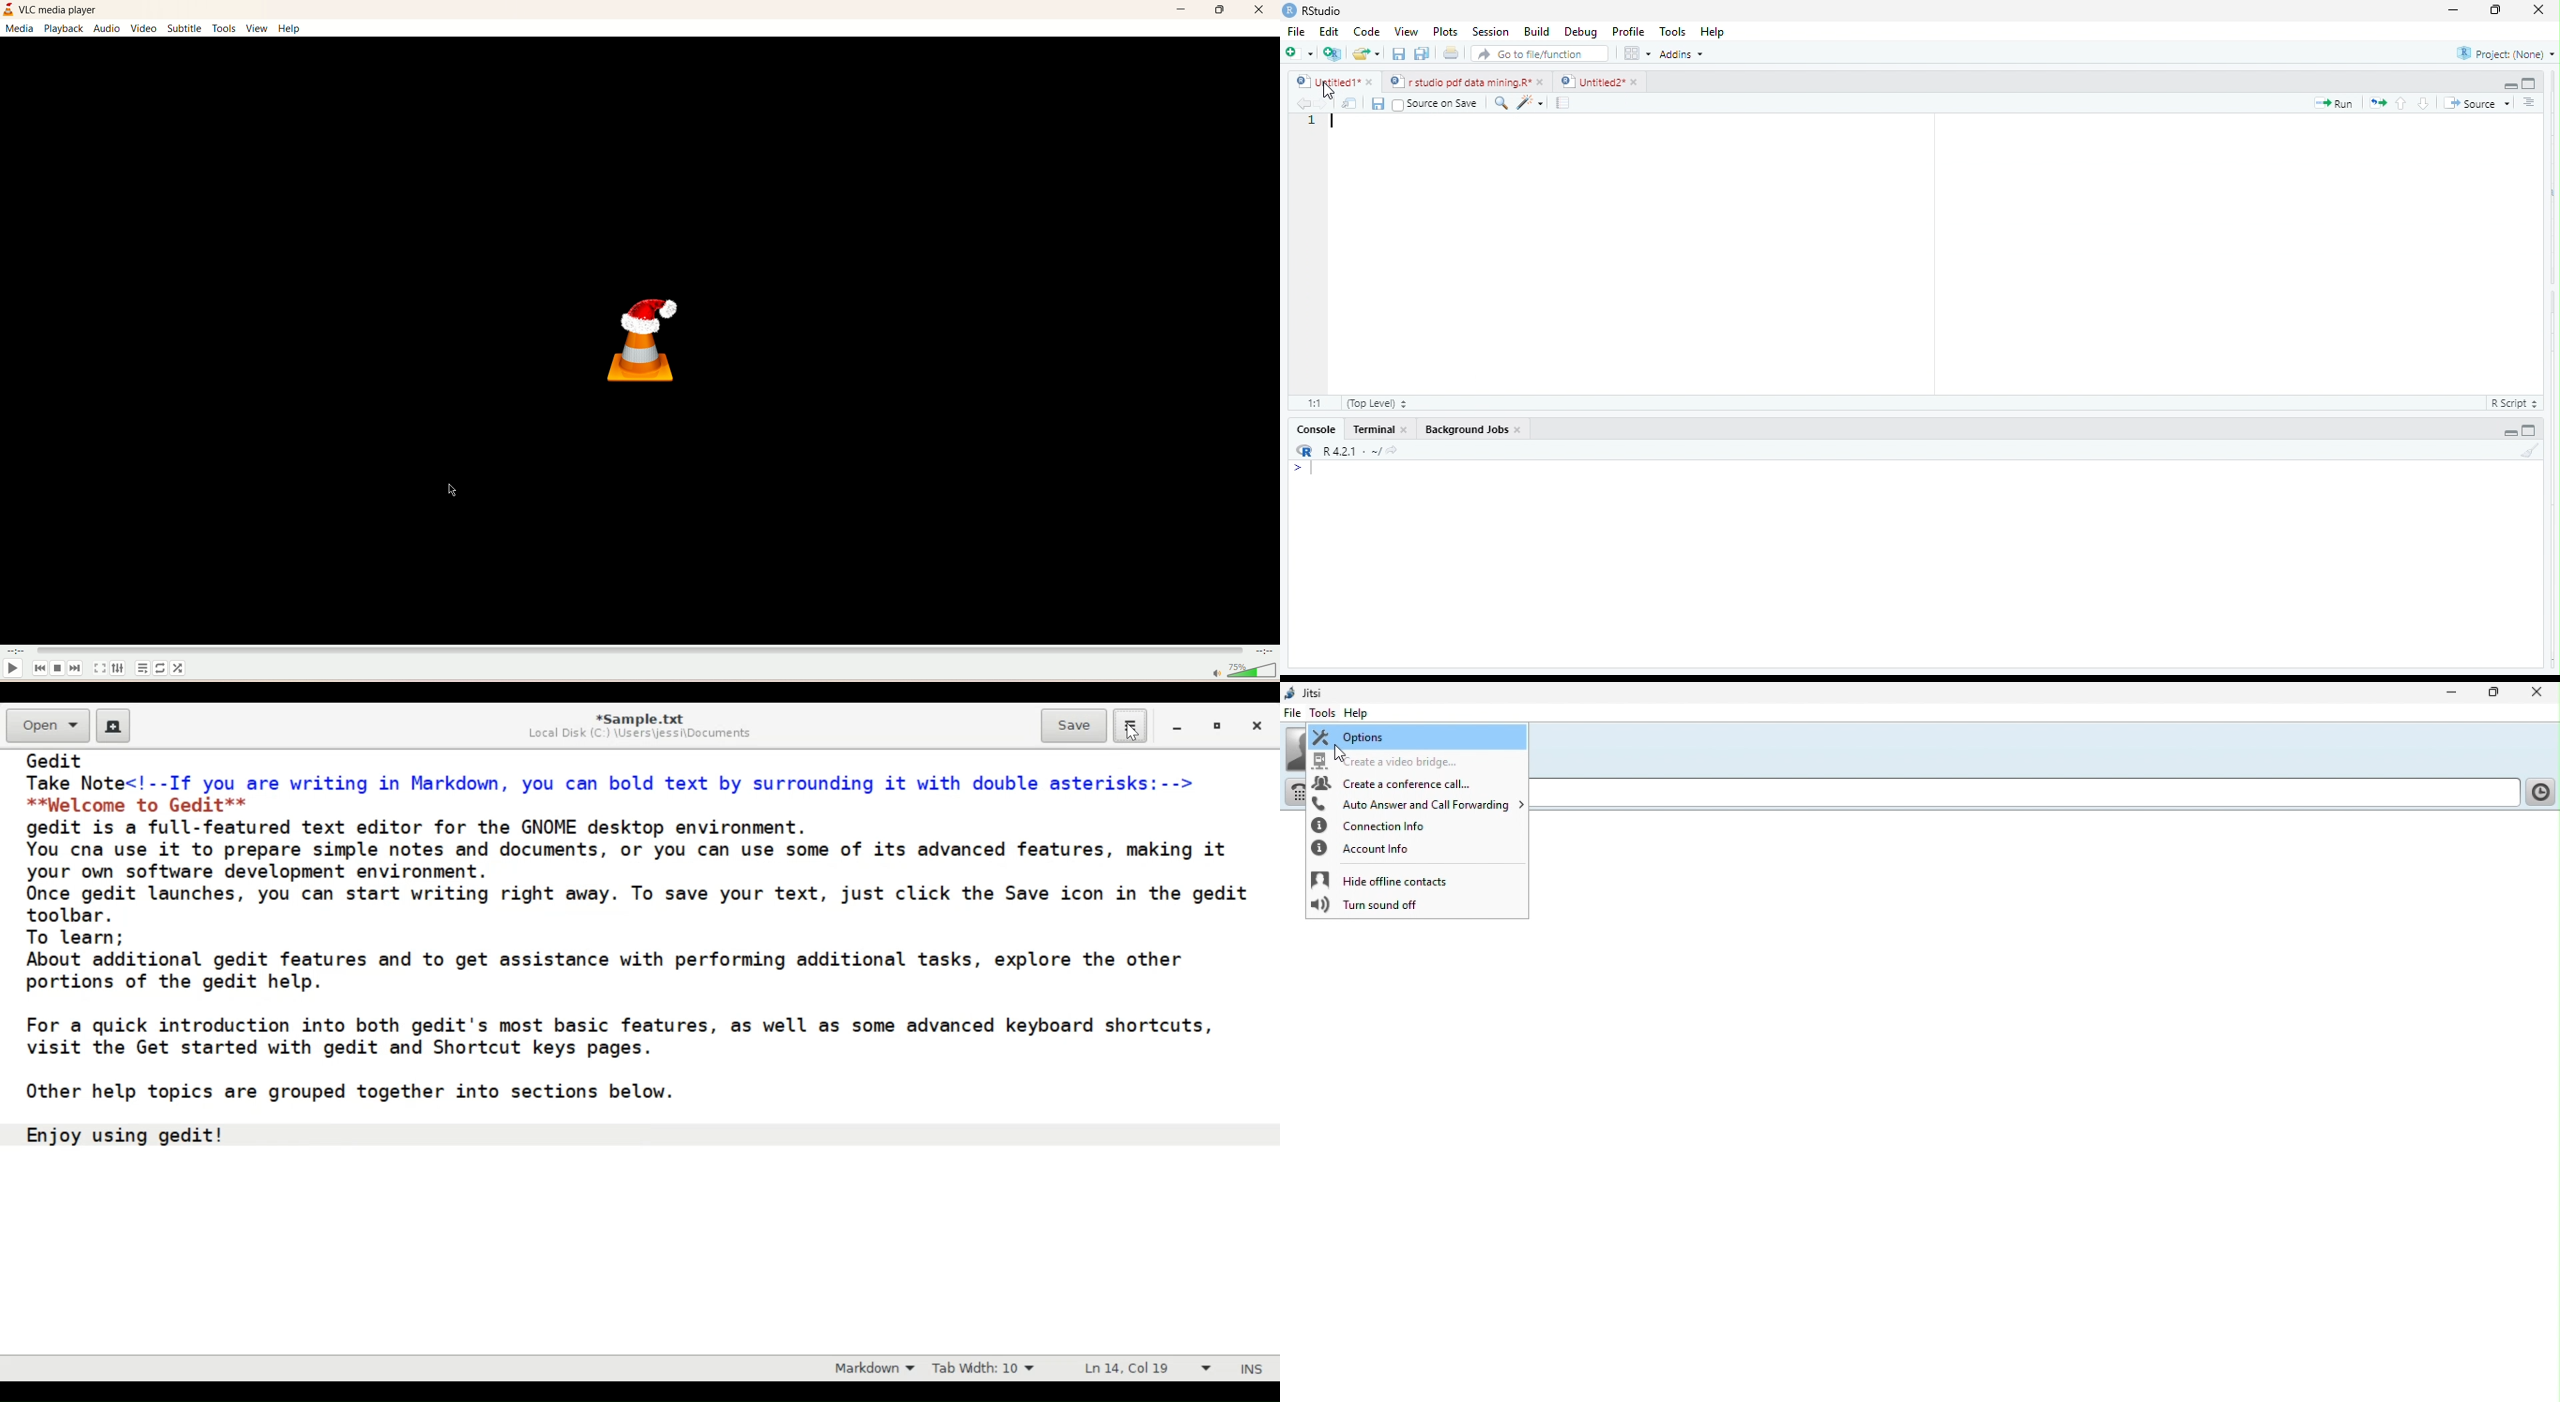 Image resolution: width=2576 pixels, height=1428 pixels. I want to click on clear console, so click(2537, 449).